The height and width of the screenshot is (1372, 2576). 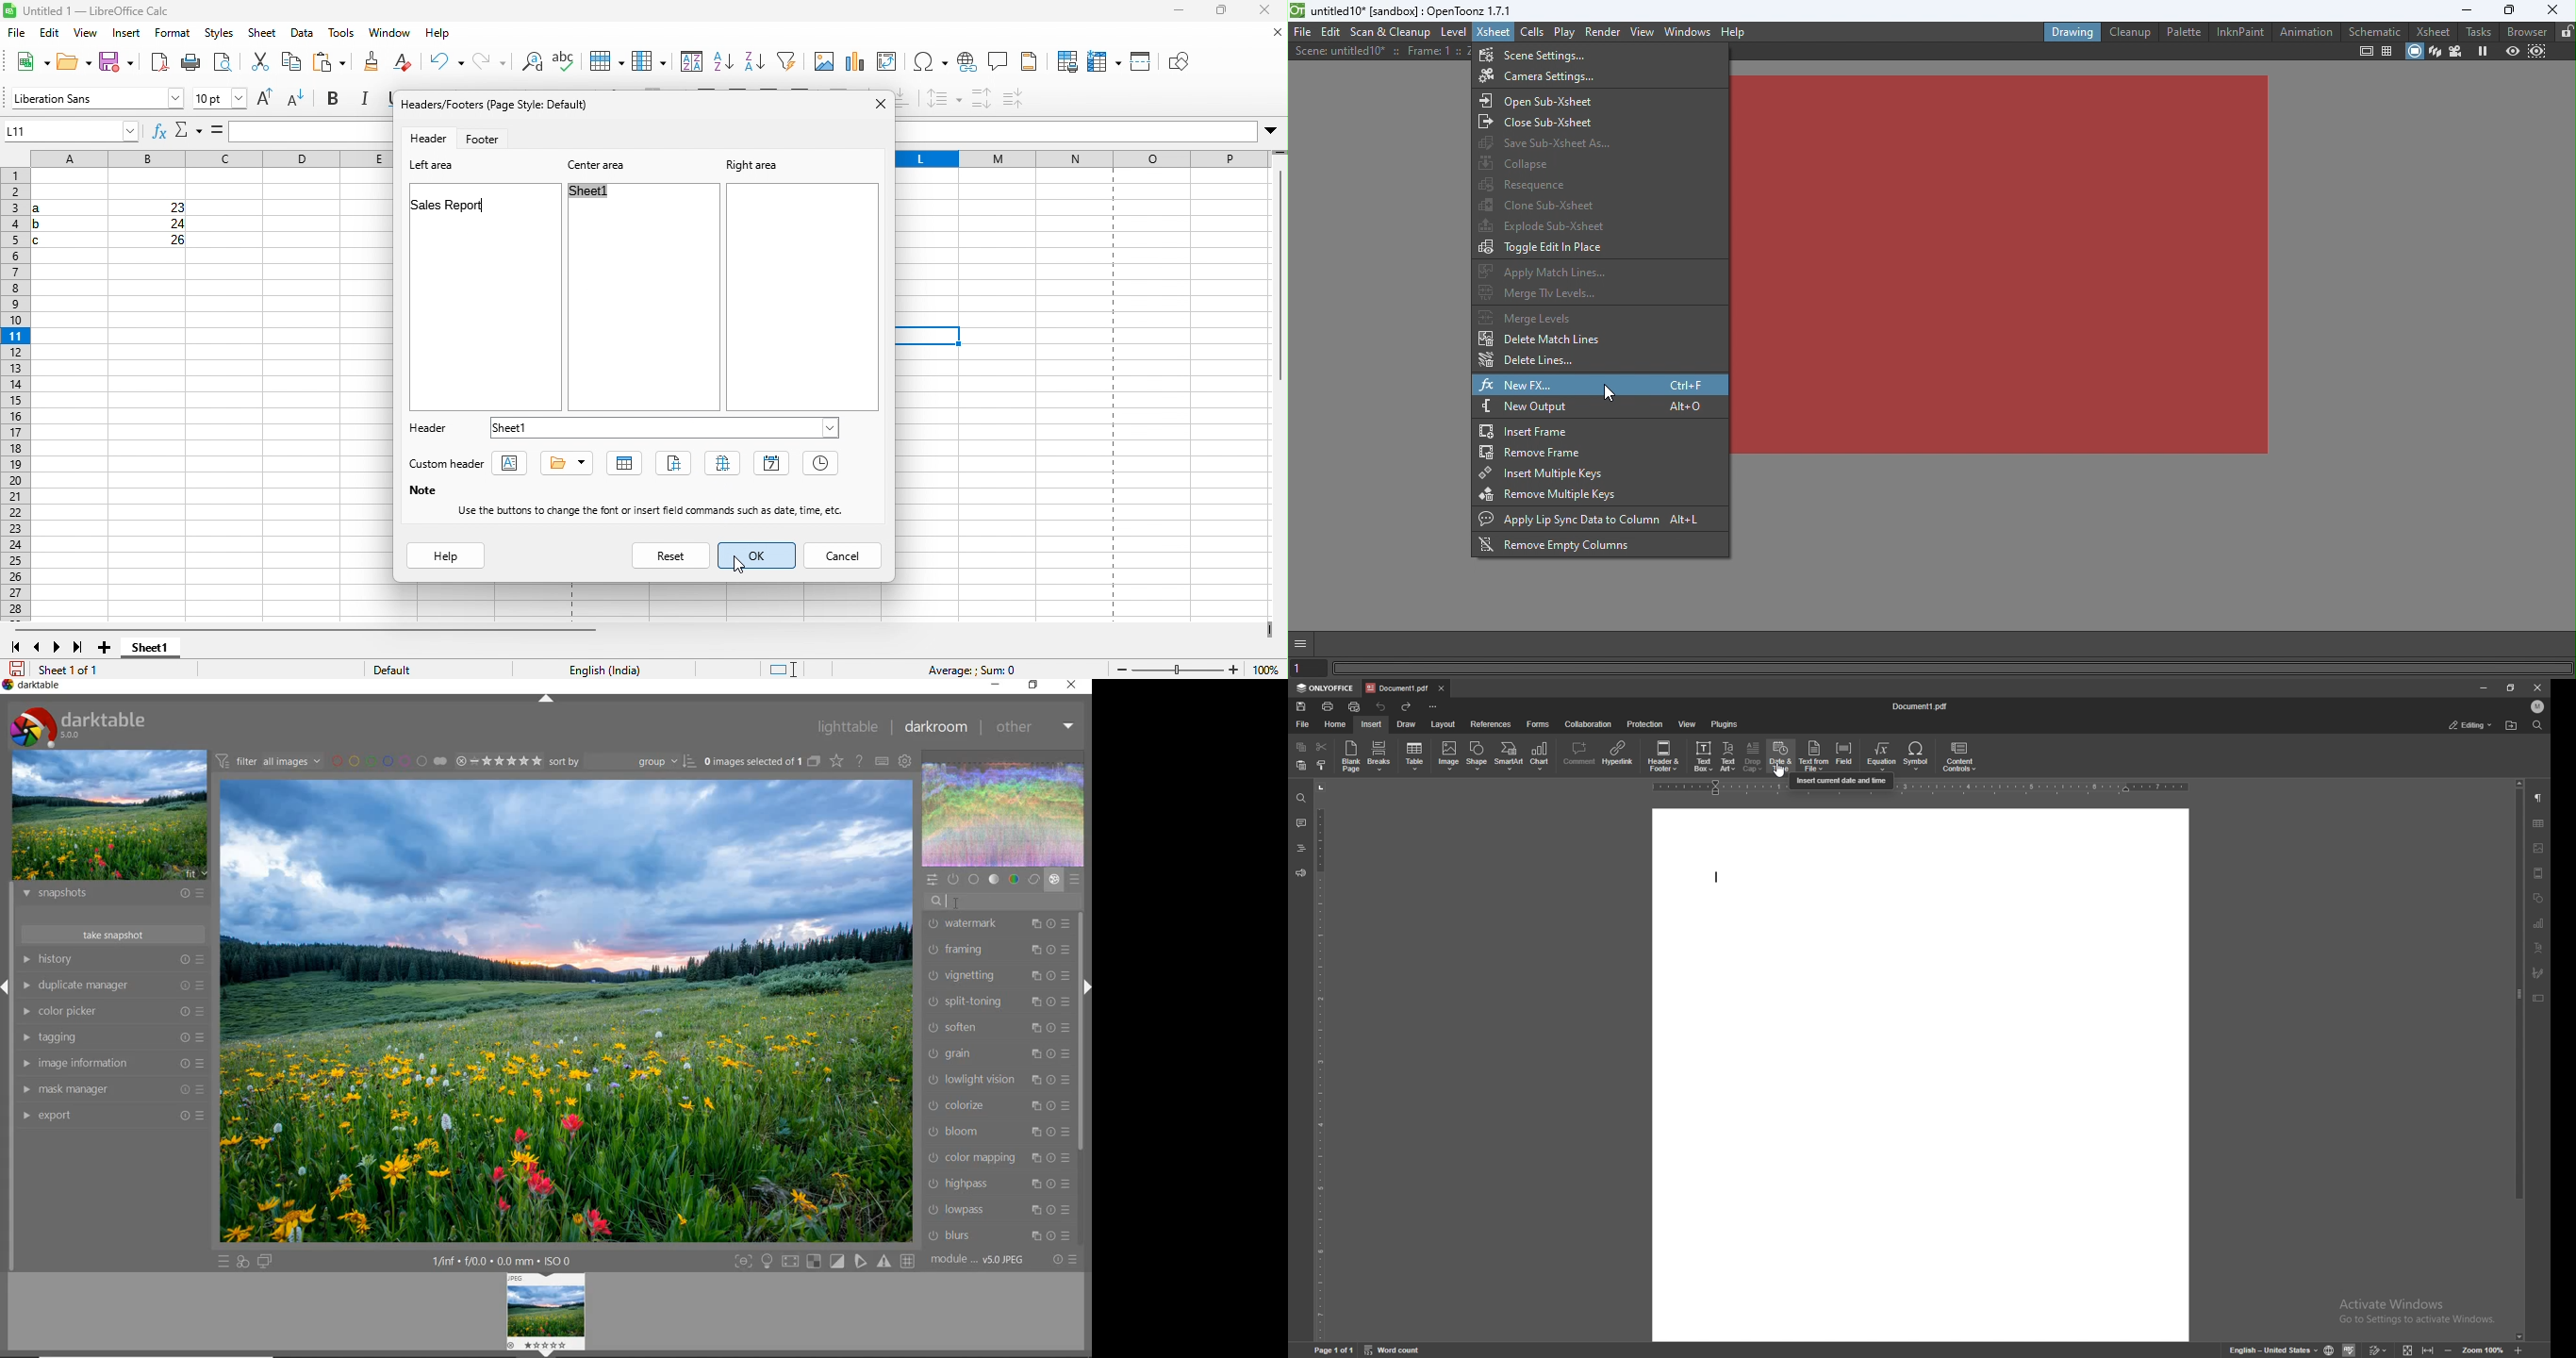 What do you see at coordinates (1322, 1062) in the screenshot?
I see `vertical scale` at bounding box center [1322, 1062].